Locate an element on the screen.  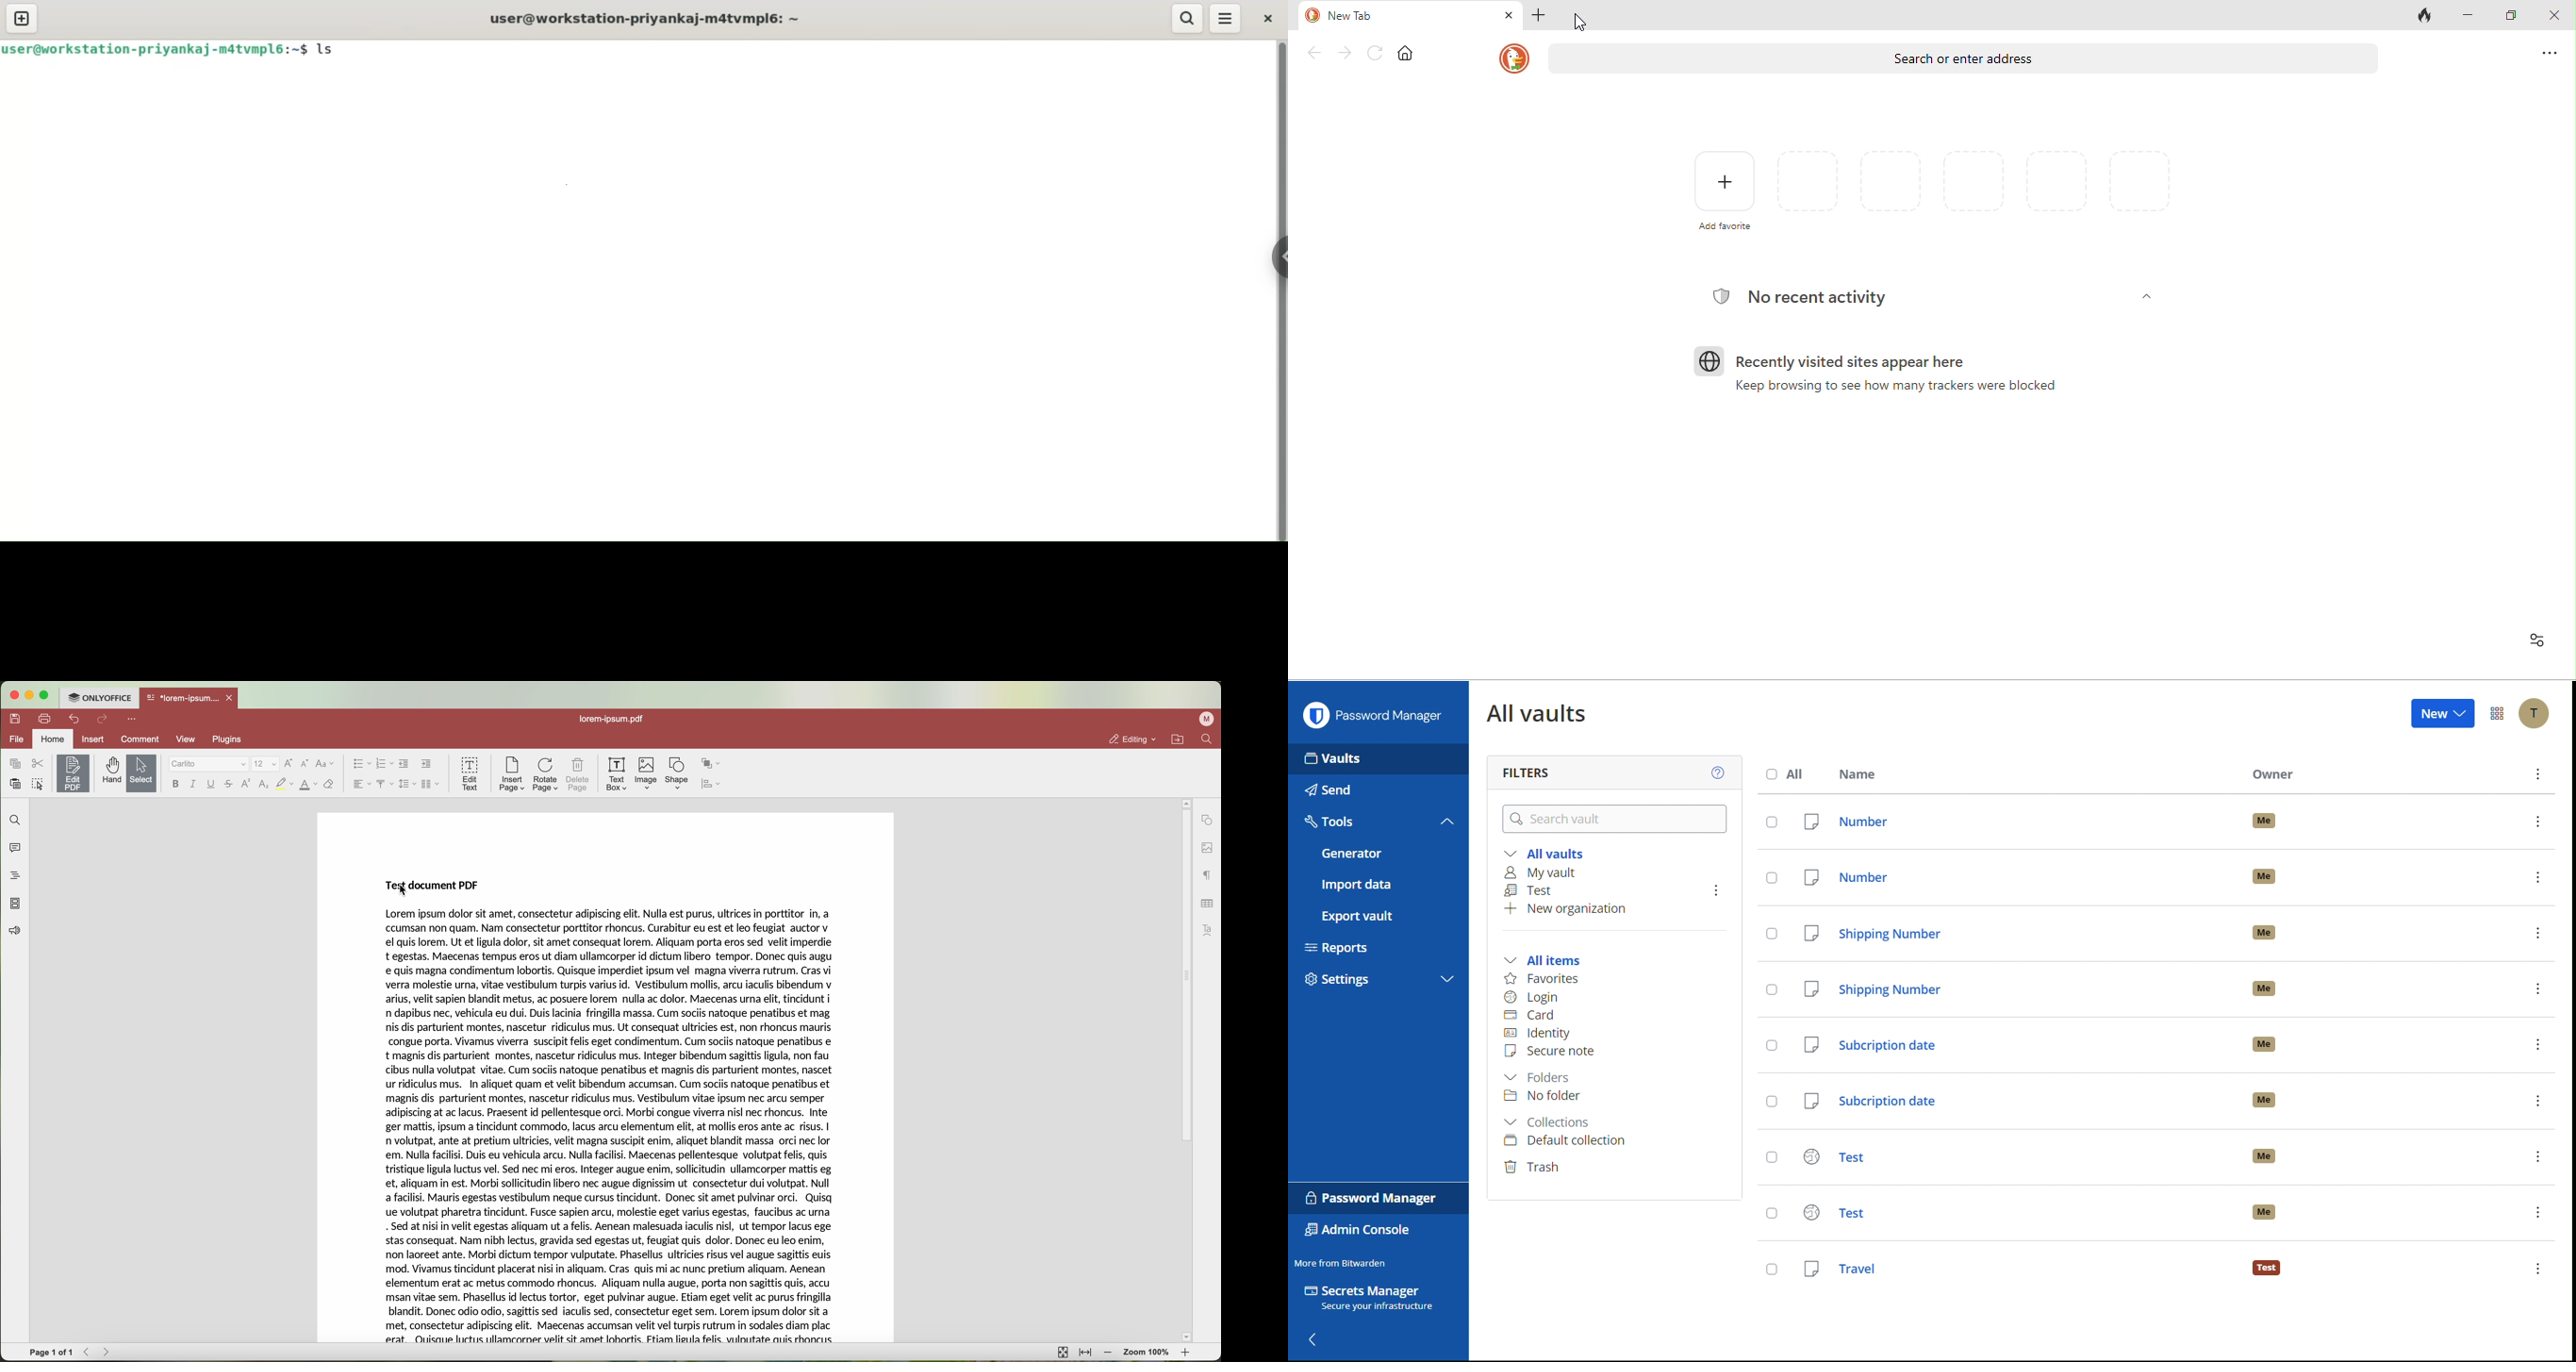
Password Manager is located at coordinates (1373, 1198).